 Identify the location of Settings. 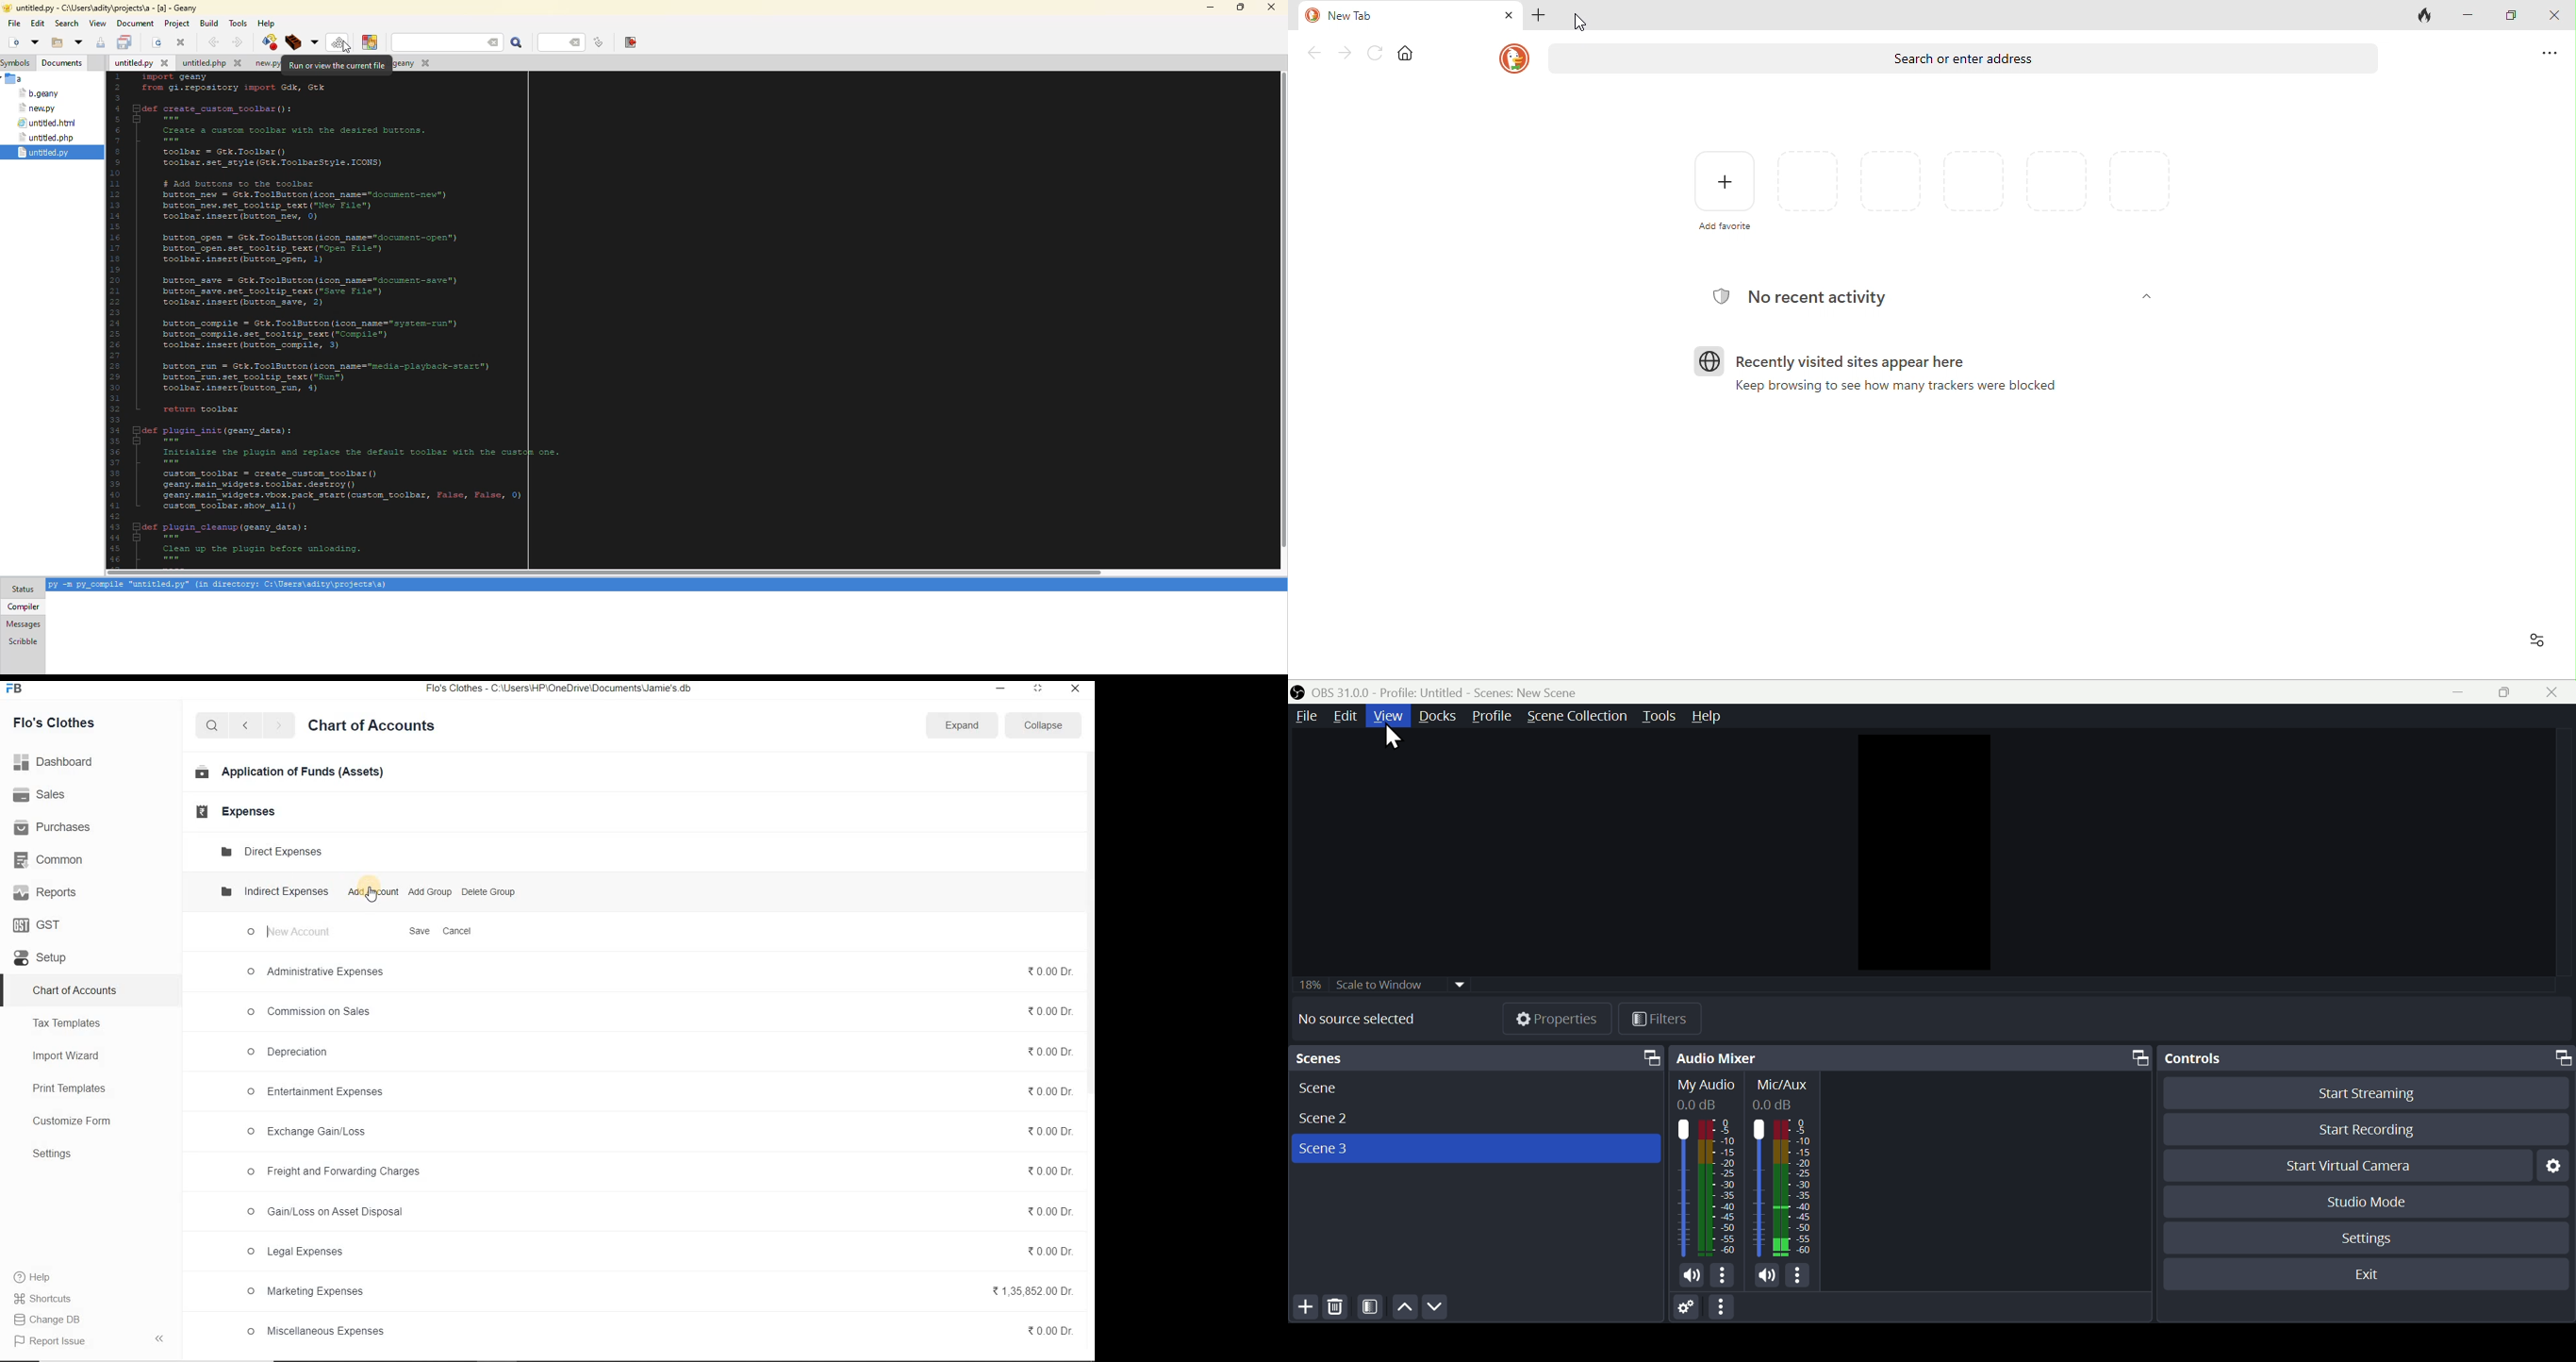
(52, 1153).